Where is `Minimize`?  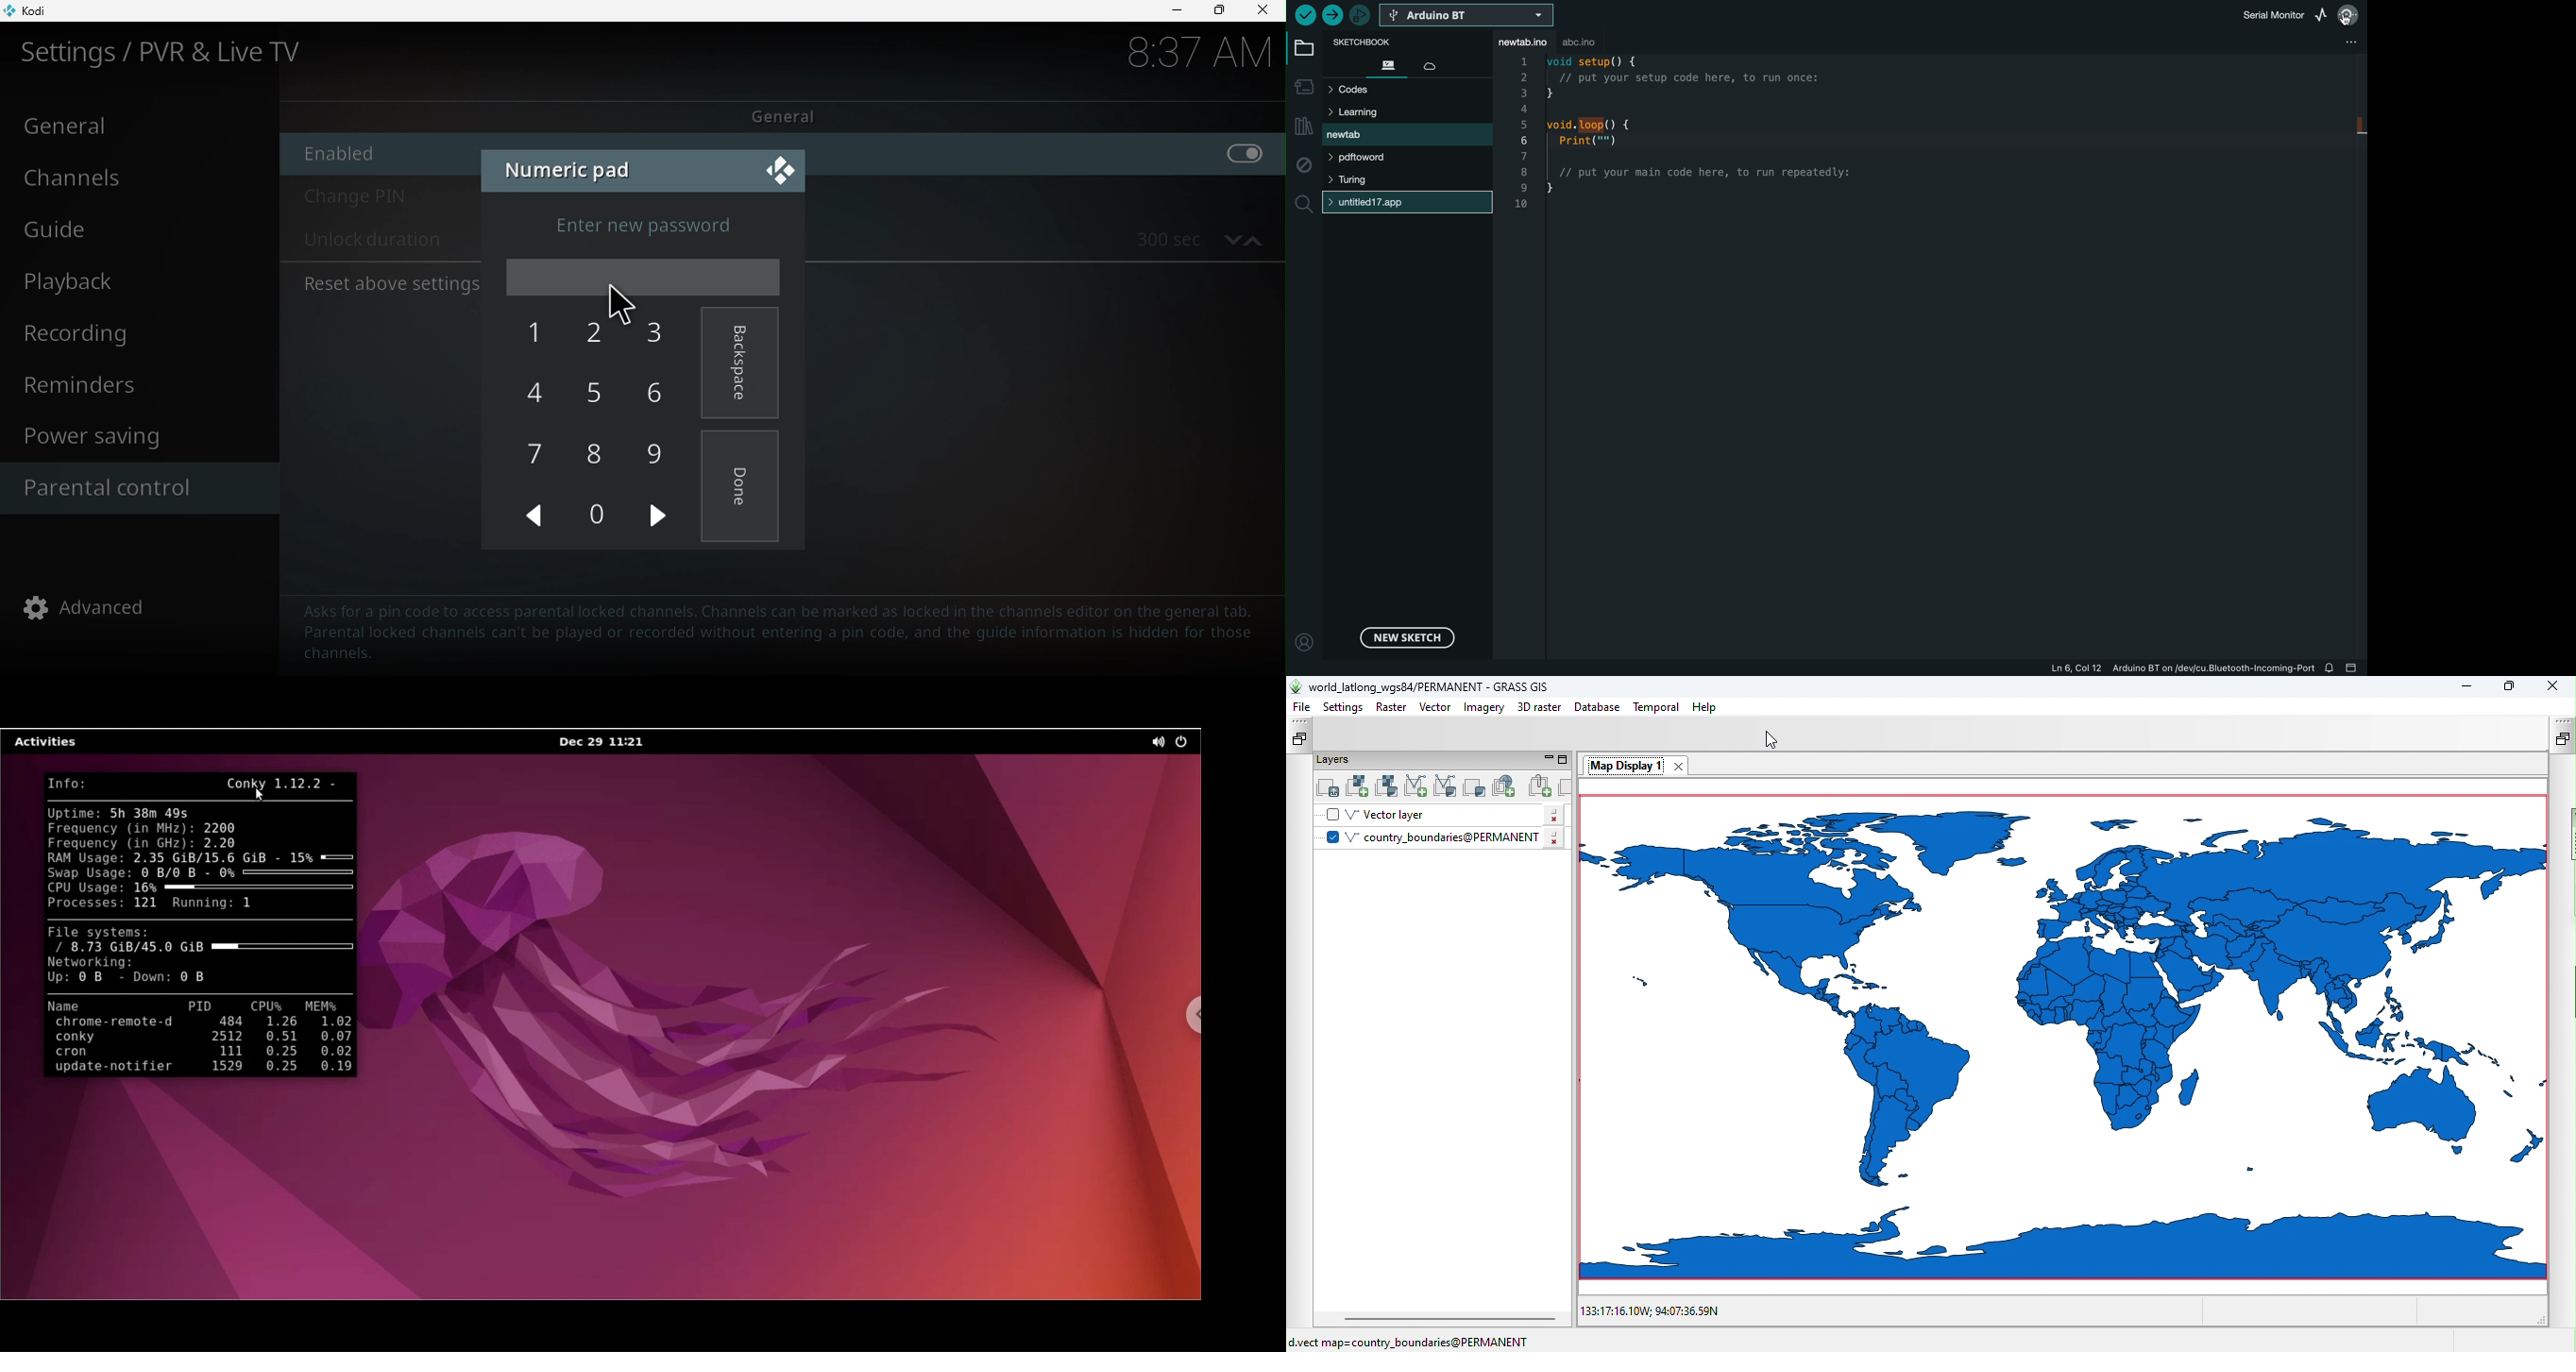
Minimize is located at coordinates (1176, 12).